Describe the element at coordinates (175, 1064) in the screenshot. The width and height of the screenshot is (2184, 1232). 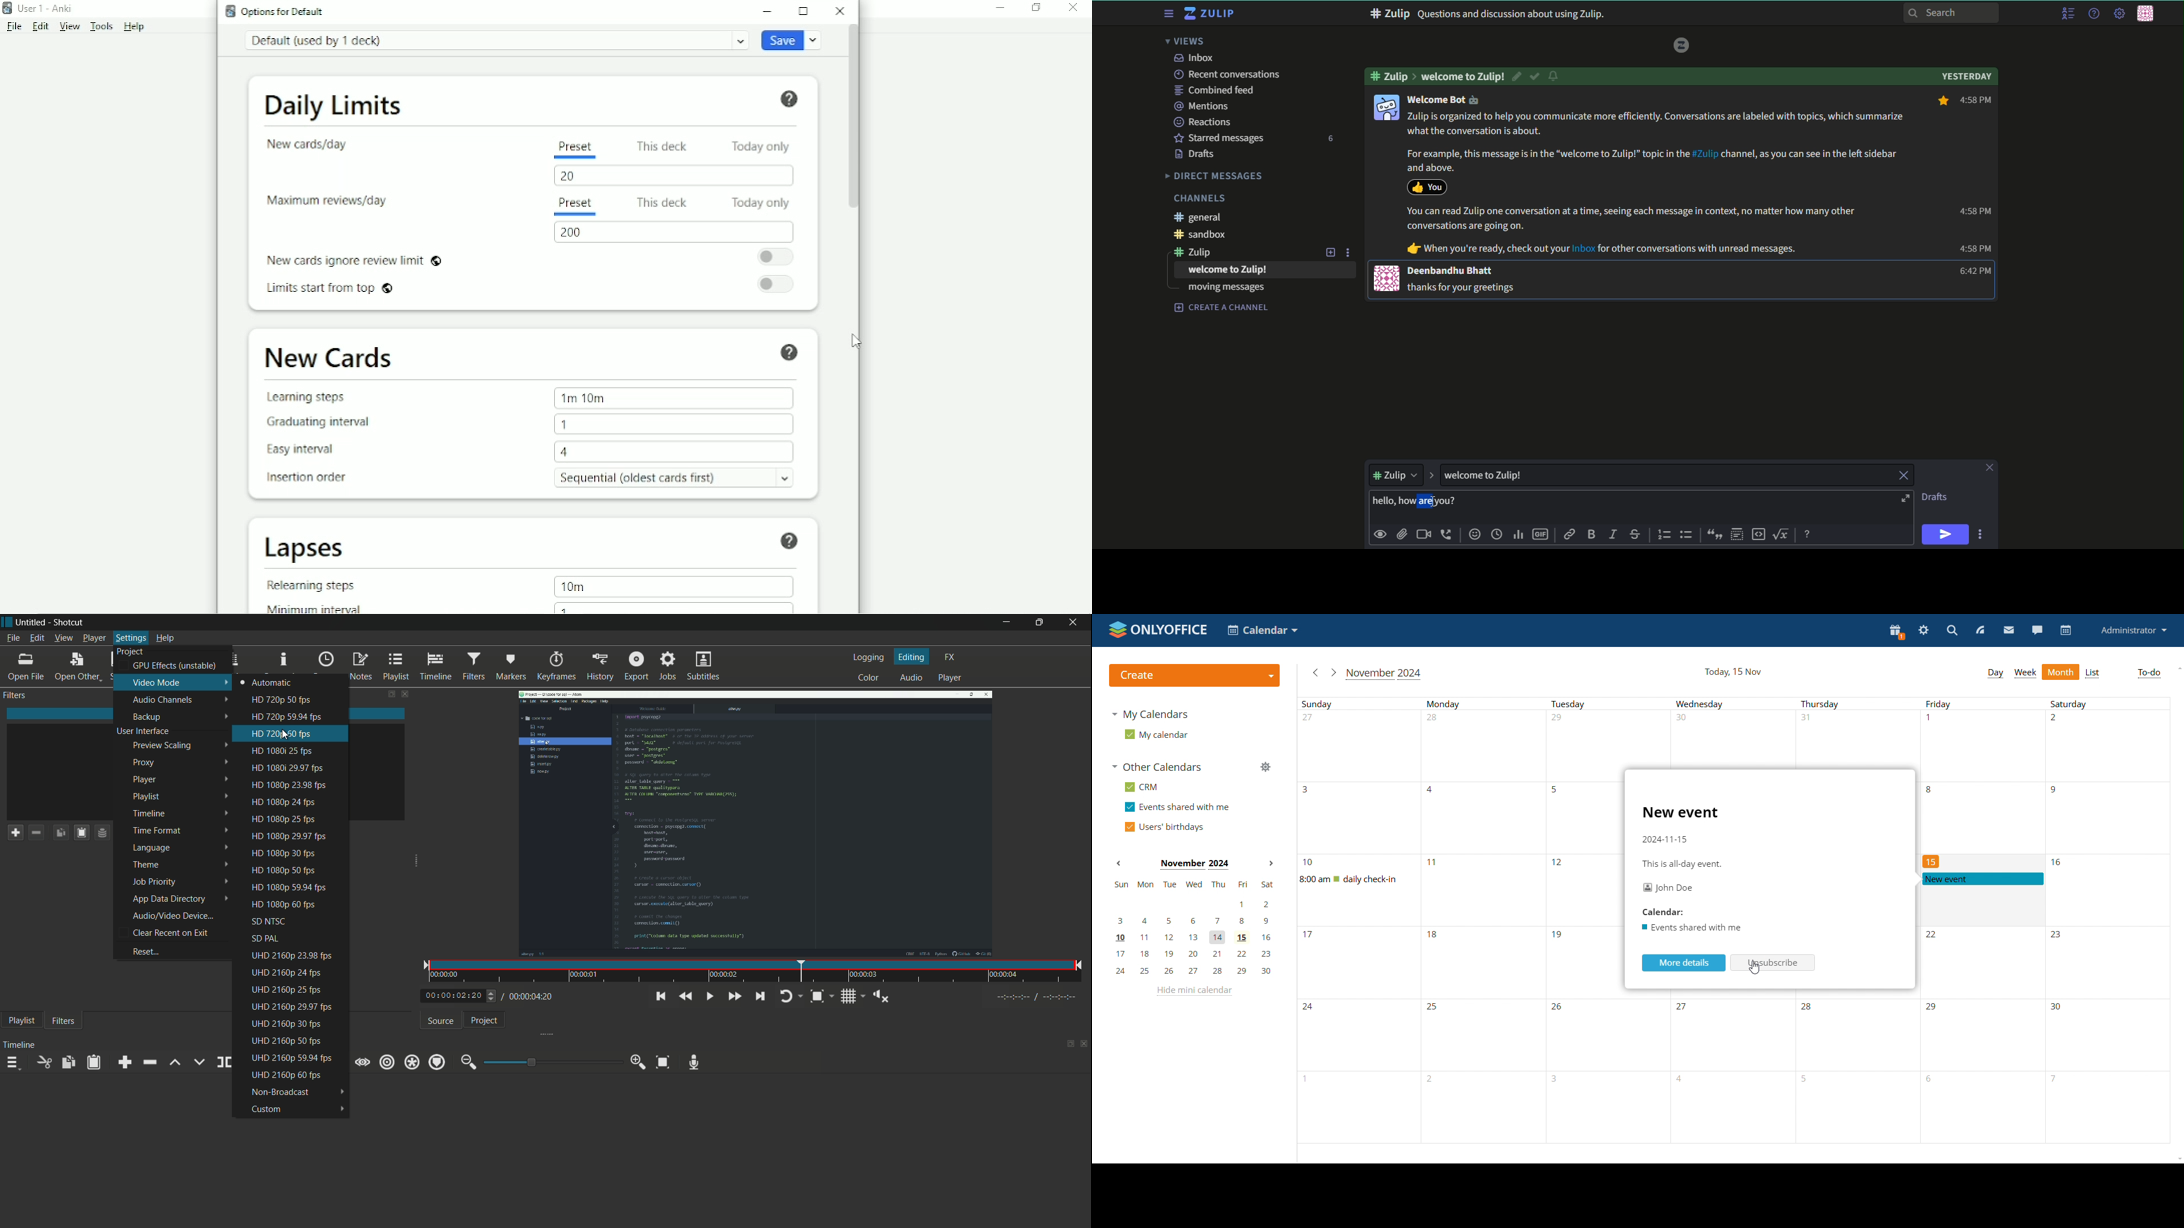
I see `lift` at that location.